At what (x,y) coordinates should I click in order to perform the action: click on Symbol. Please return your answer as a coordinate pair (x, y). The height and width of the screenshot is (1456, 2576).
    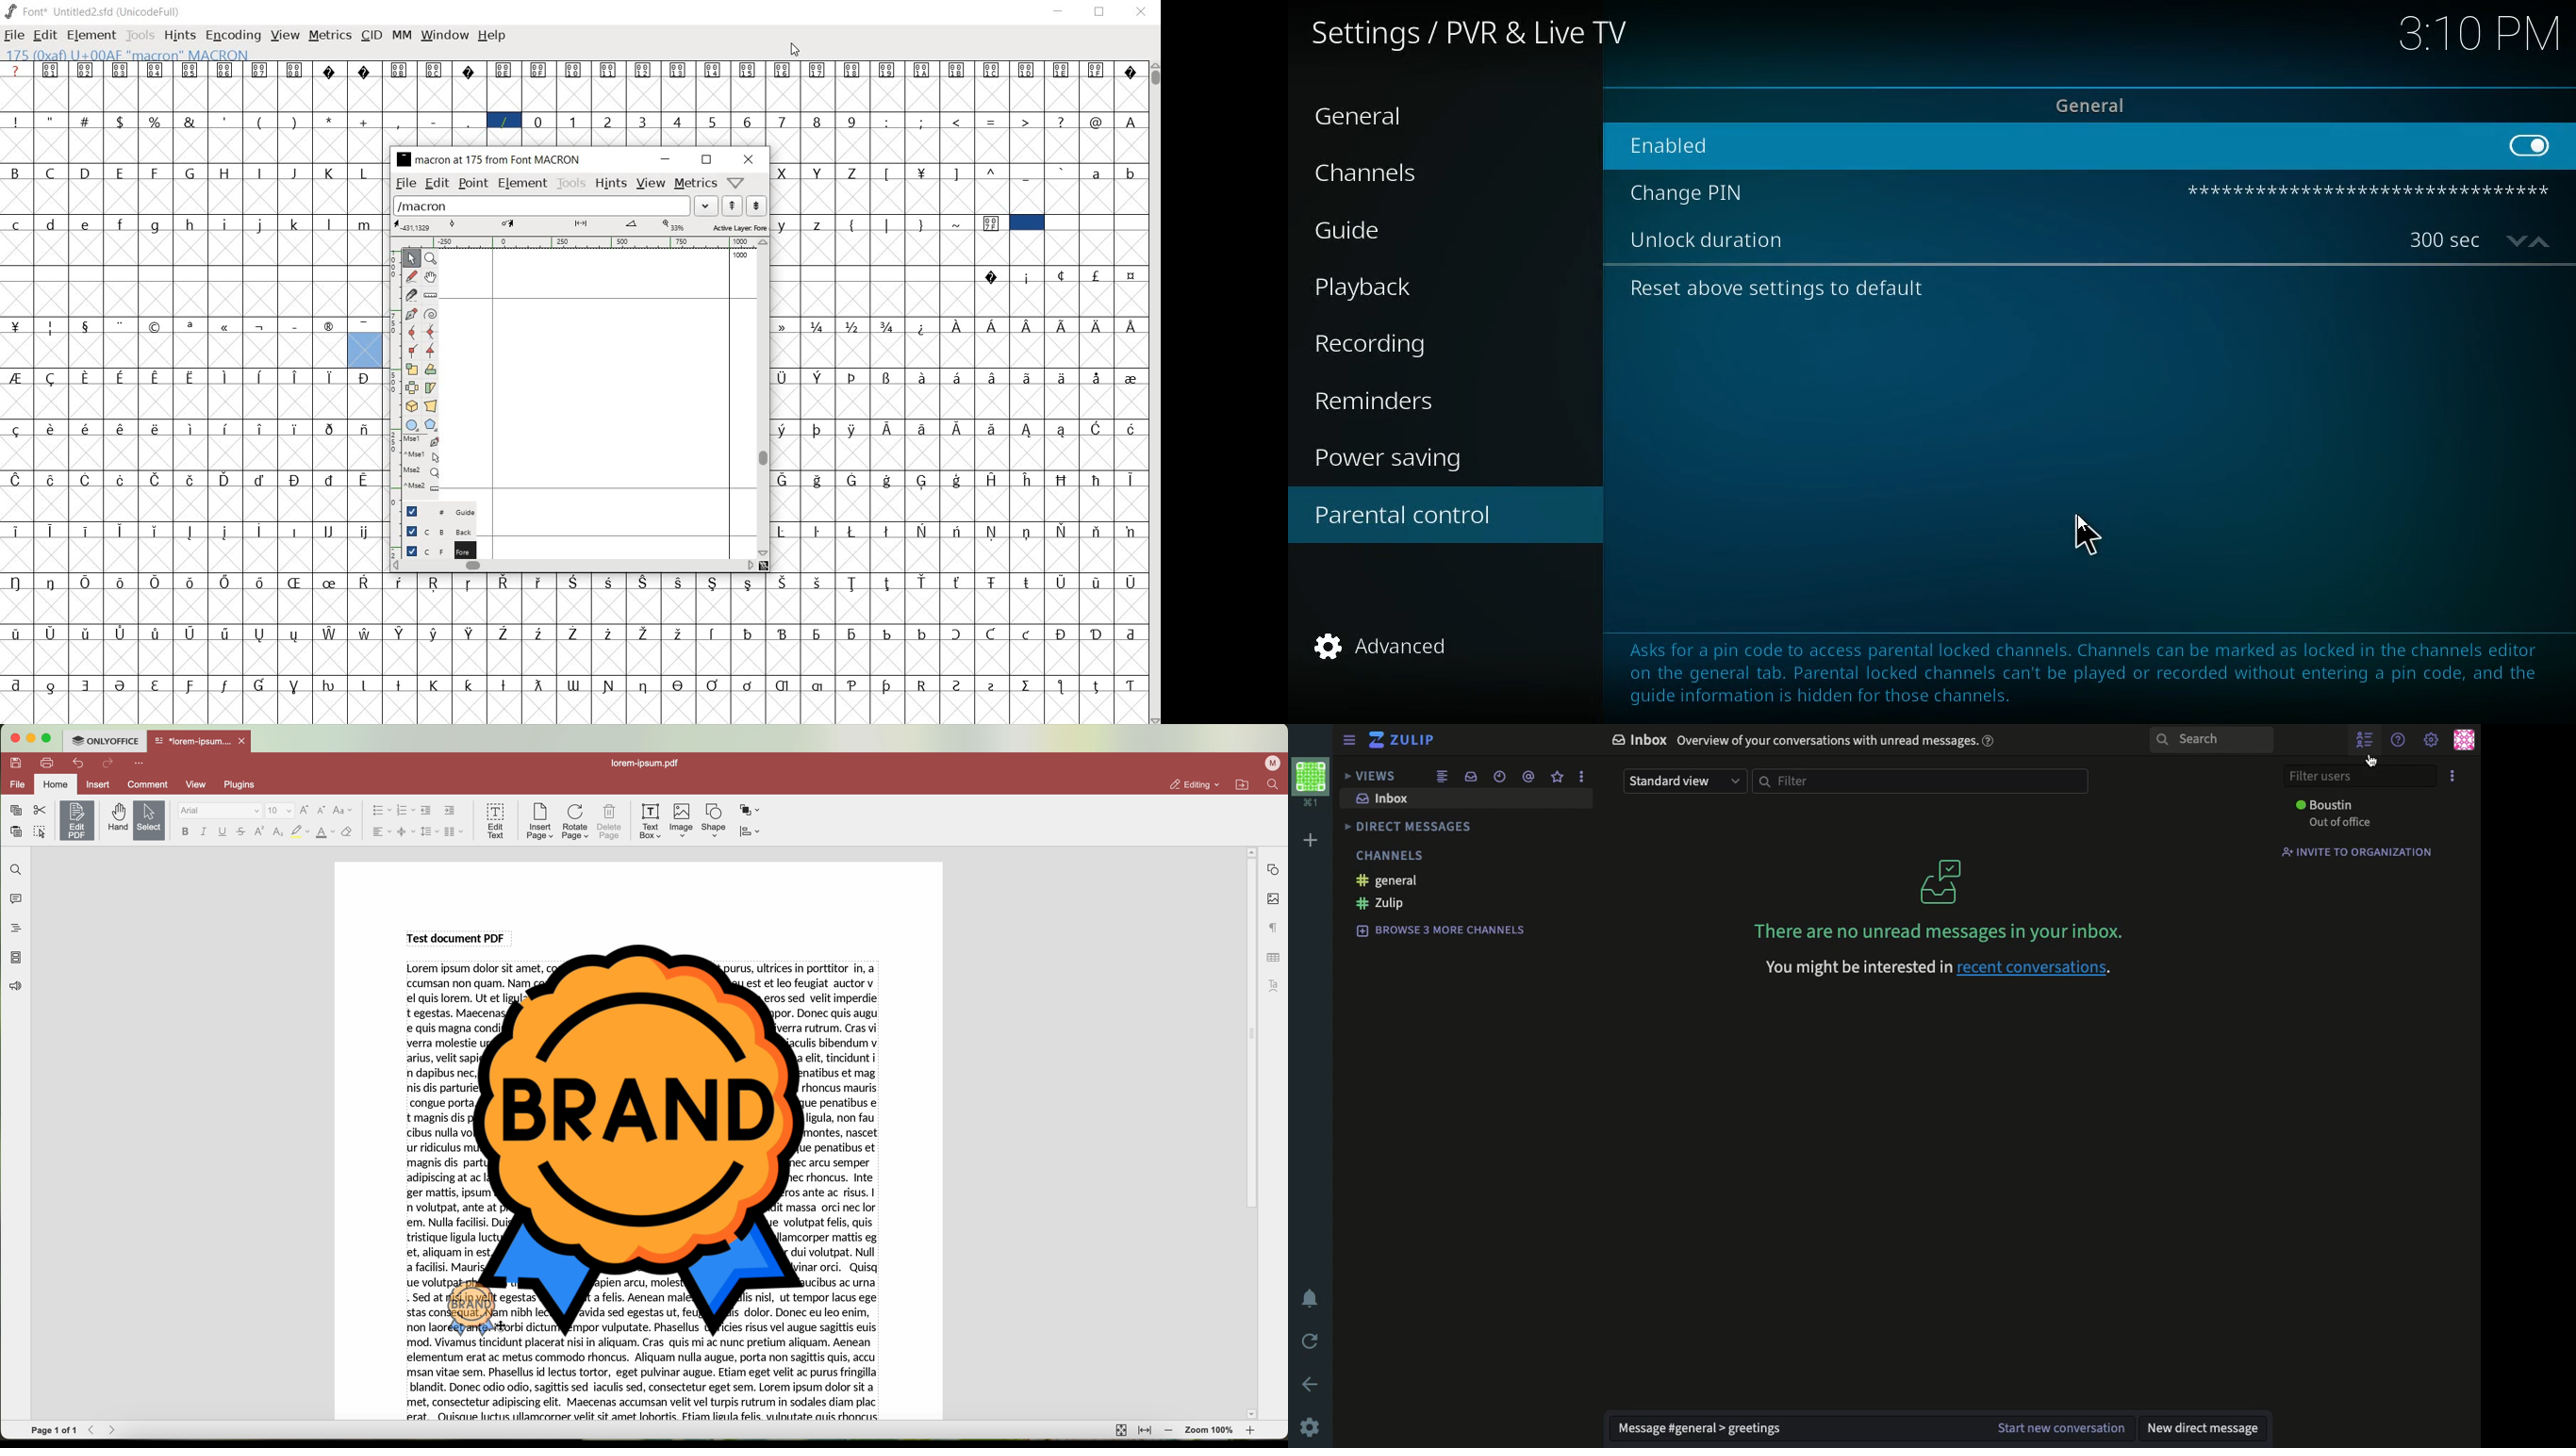
    Looking at the image, I should click on (1096, 686).